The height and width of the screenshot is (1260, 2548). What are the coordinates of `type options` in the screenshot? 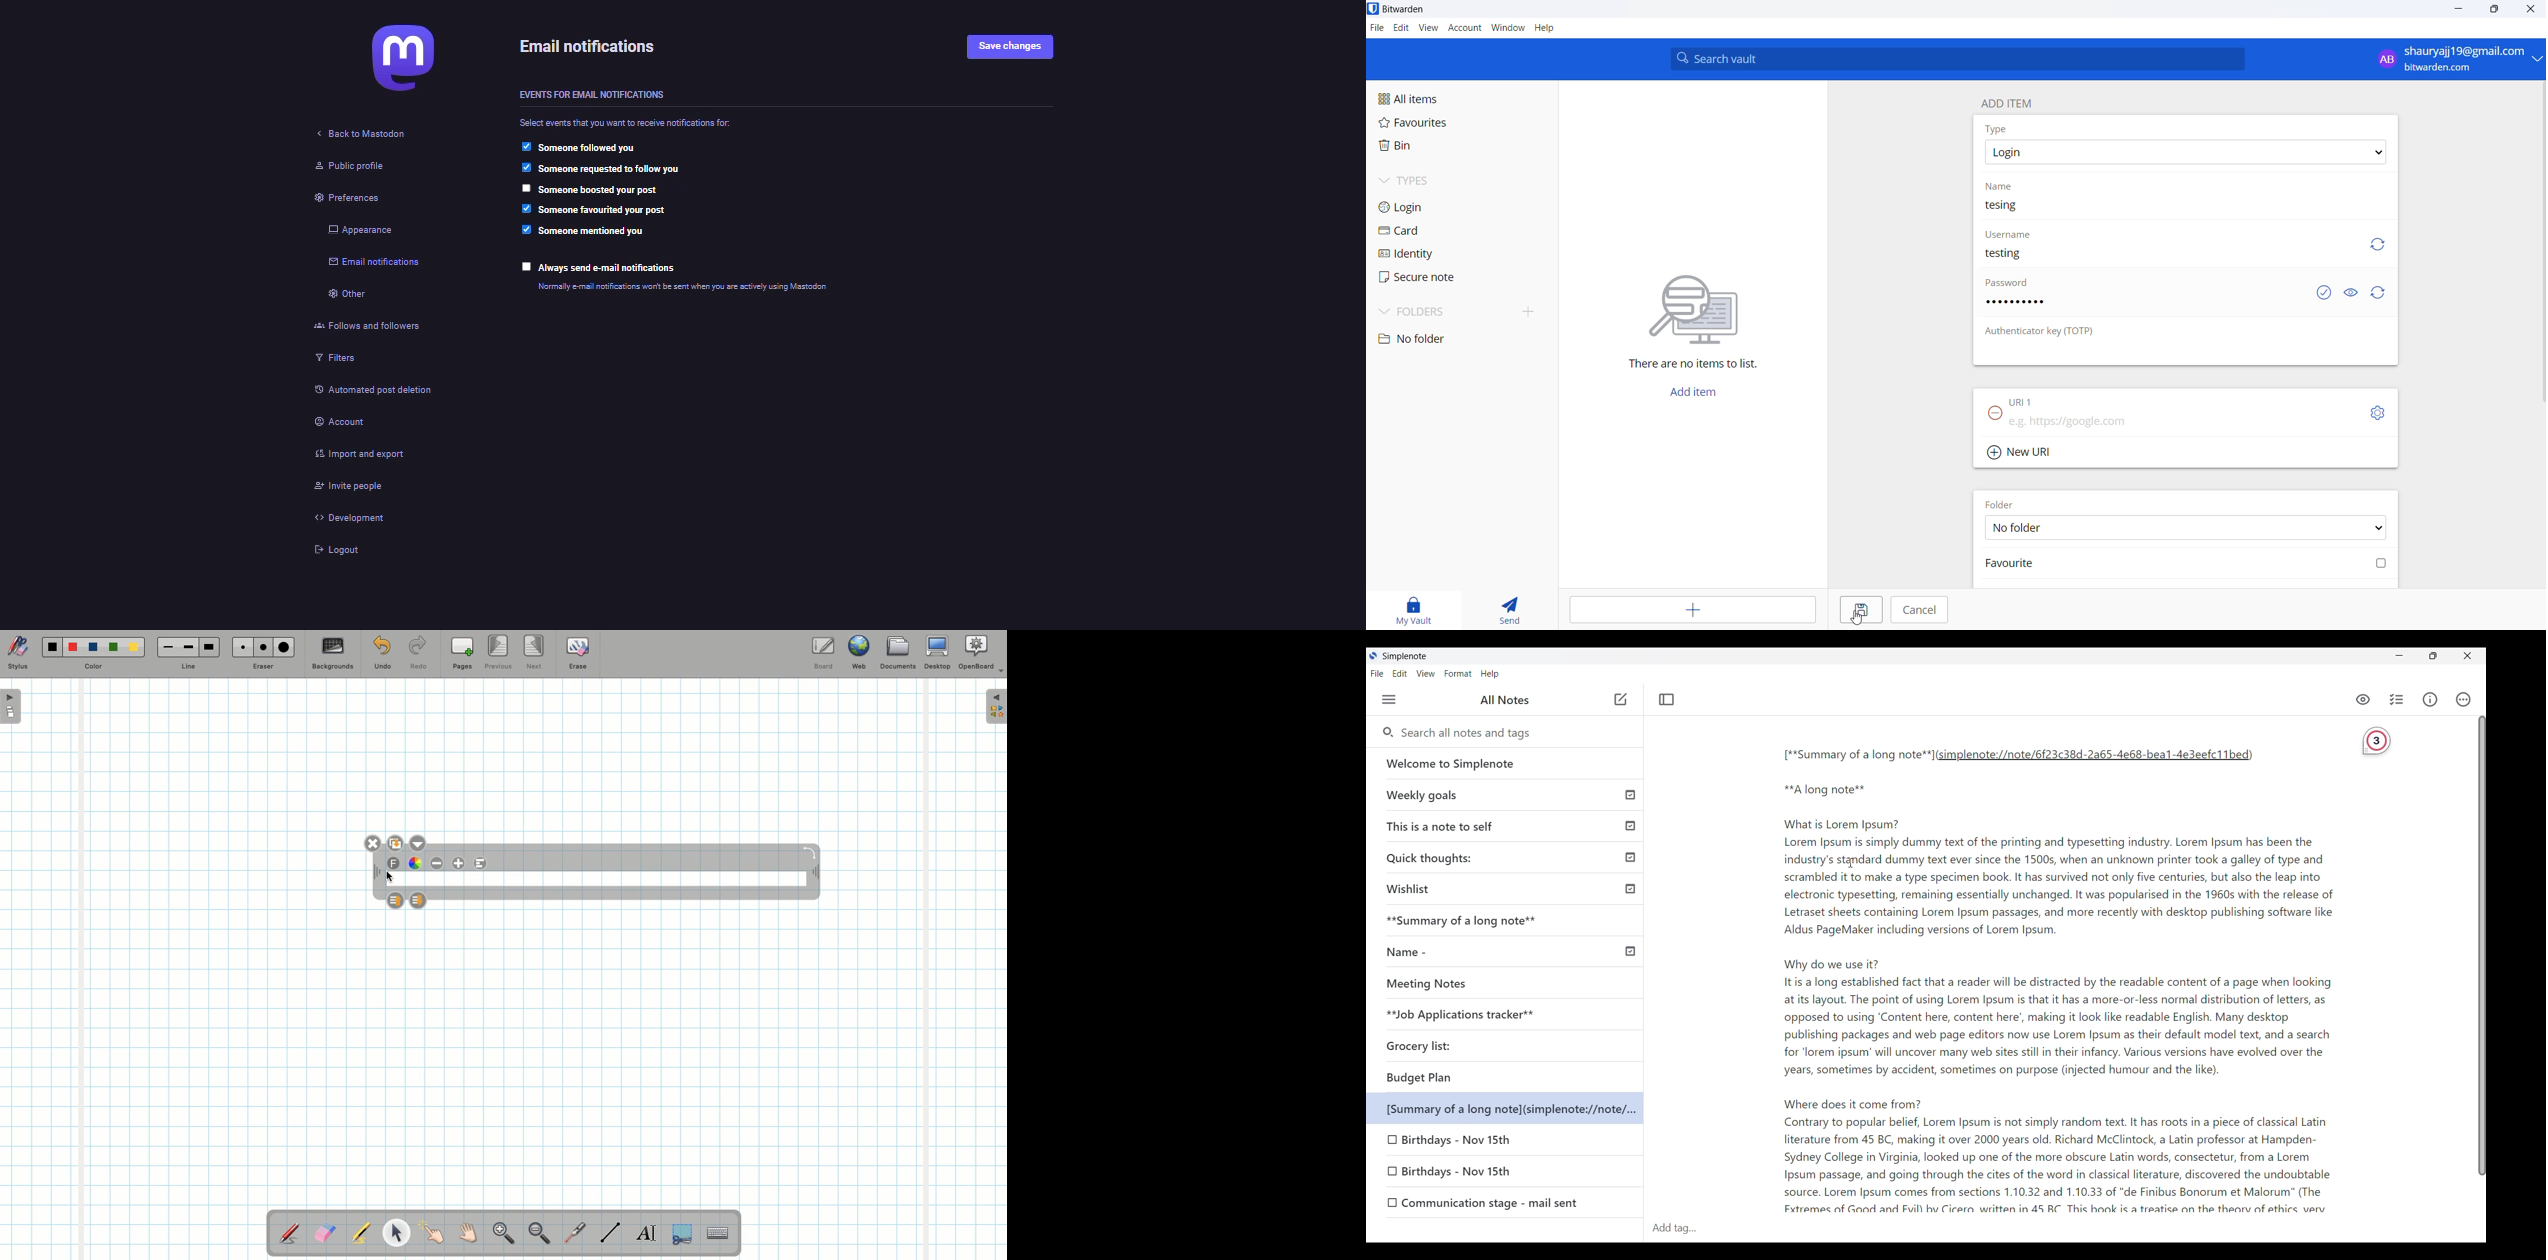 It's located at (2189, 153).